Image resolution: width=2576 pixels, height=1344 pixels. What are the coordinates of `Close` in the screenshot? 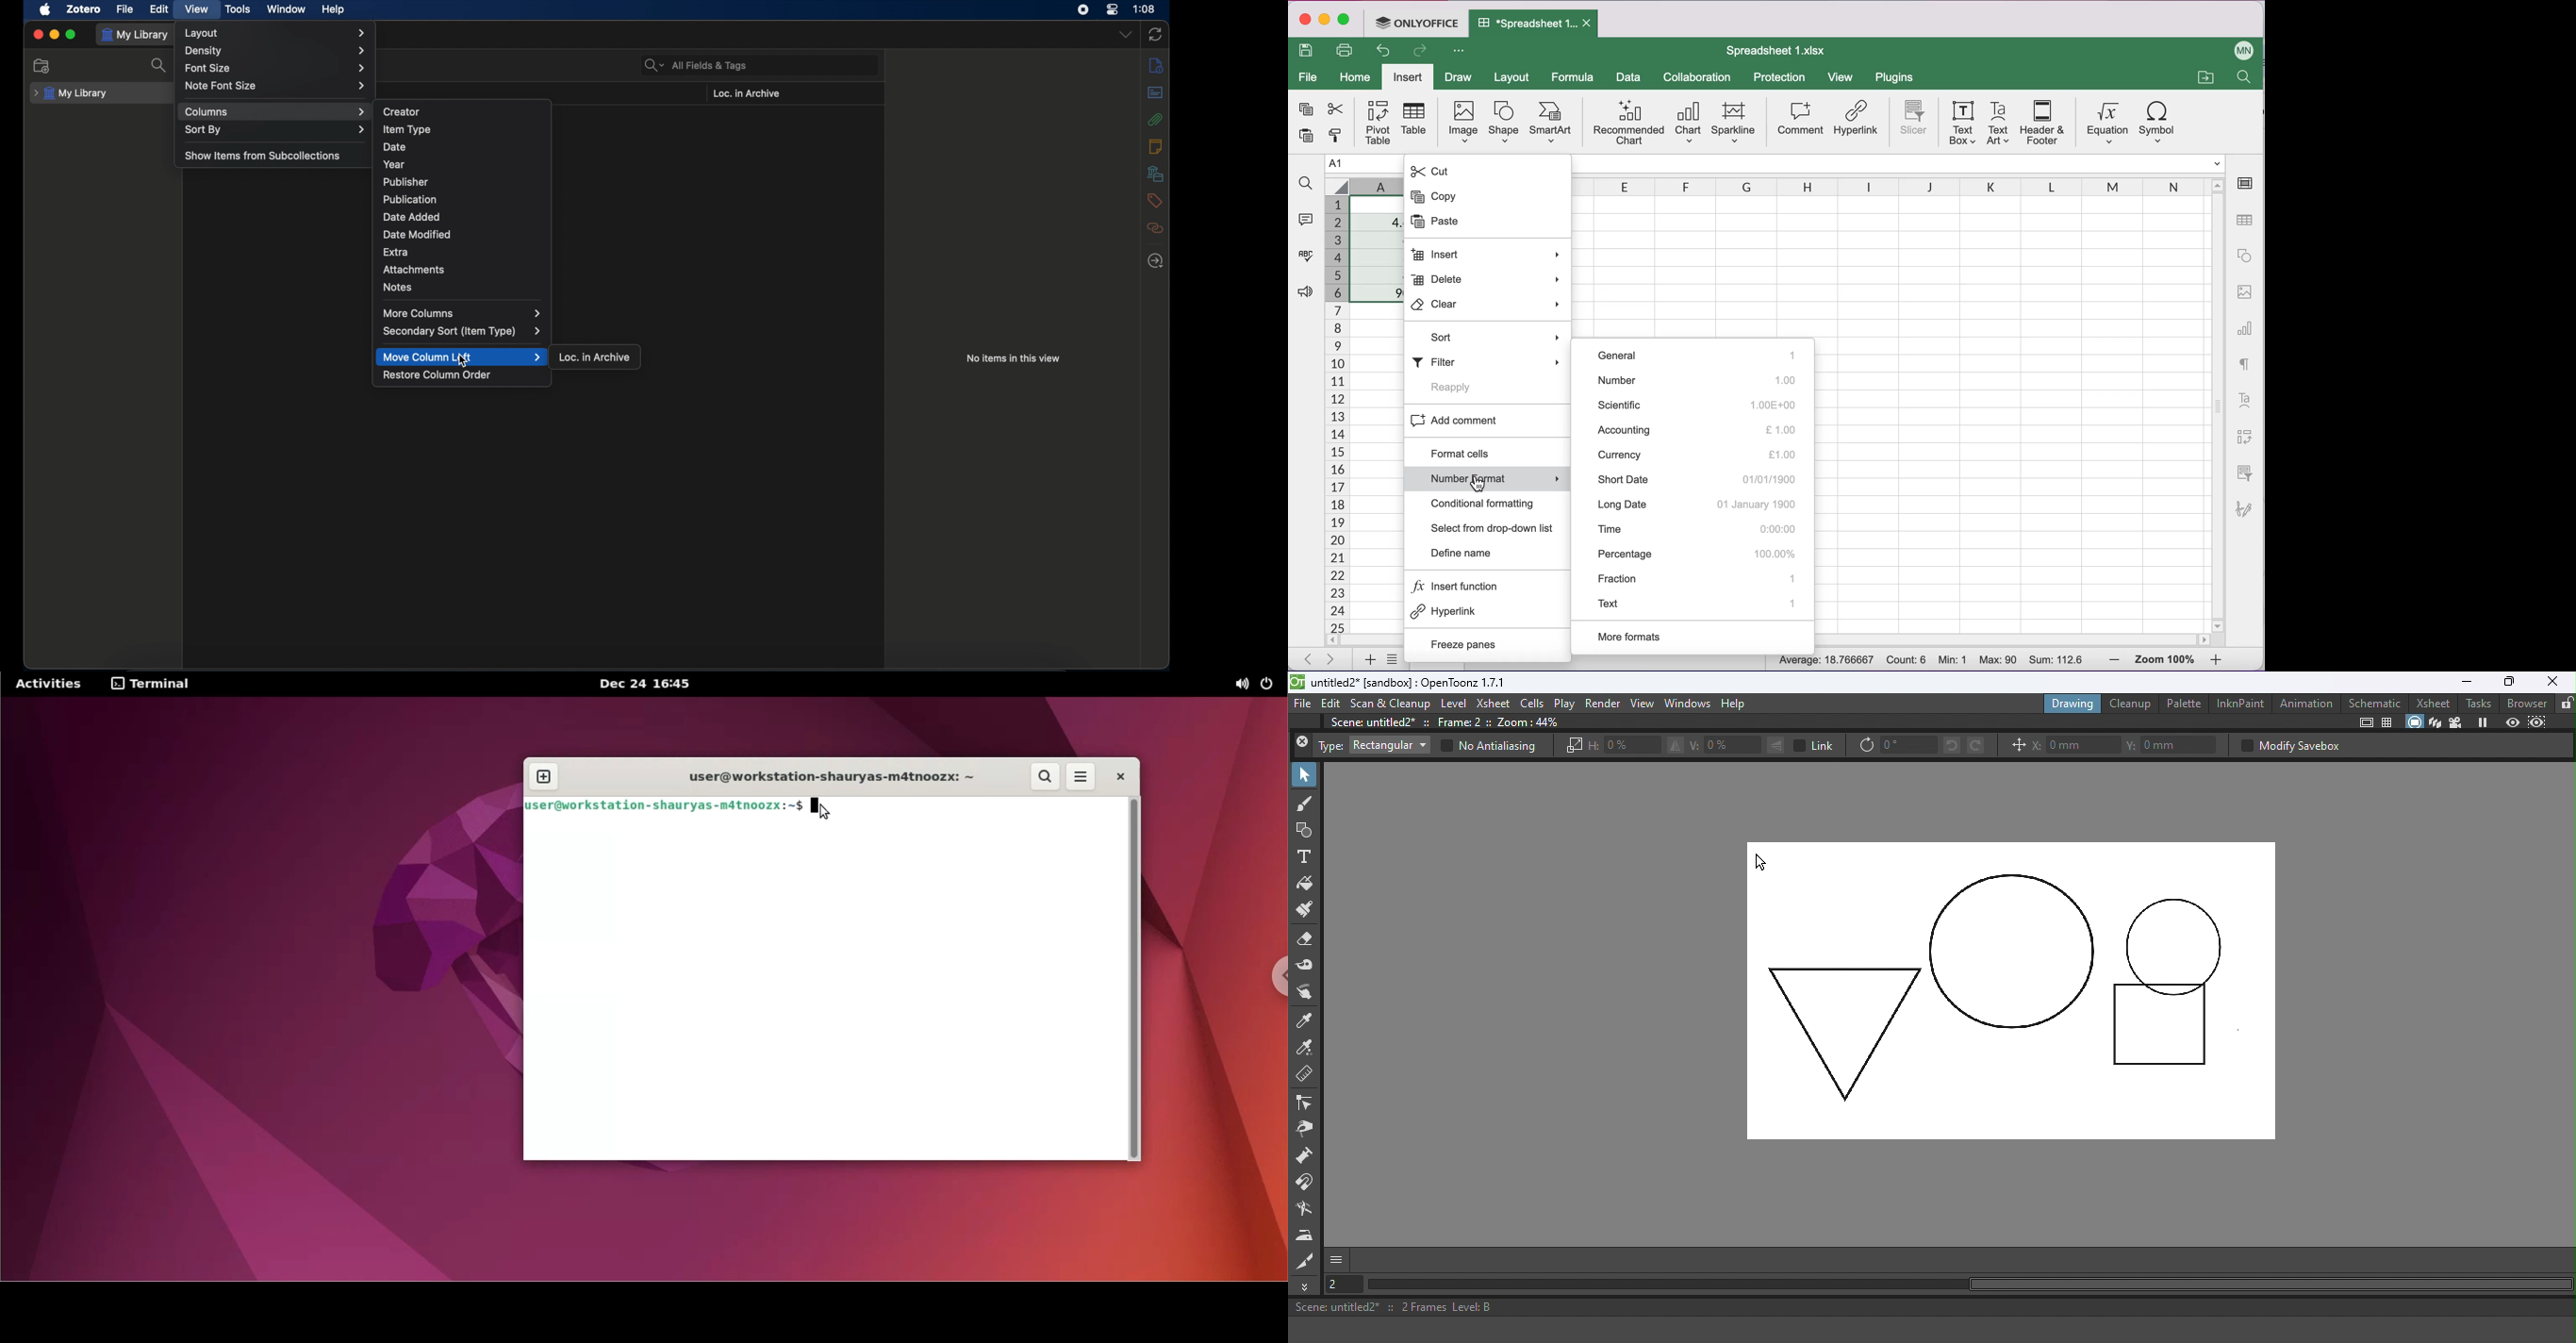 It's located at (1590, 23).